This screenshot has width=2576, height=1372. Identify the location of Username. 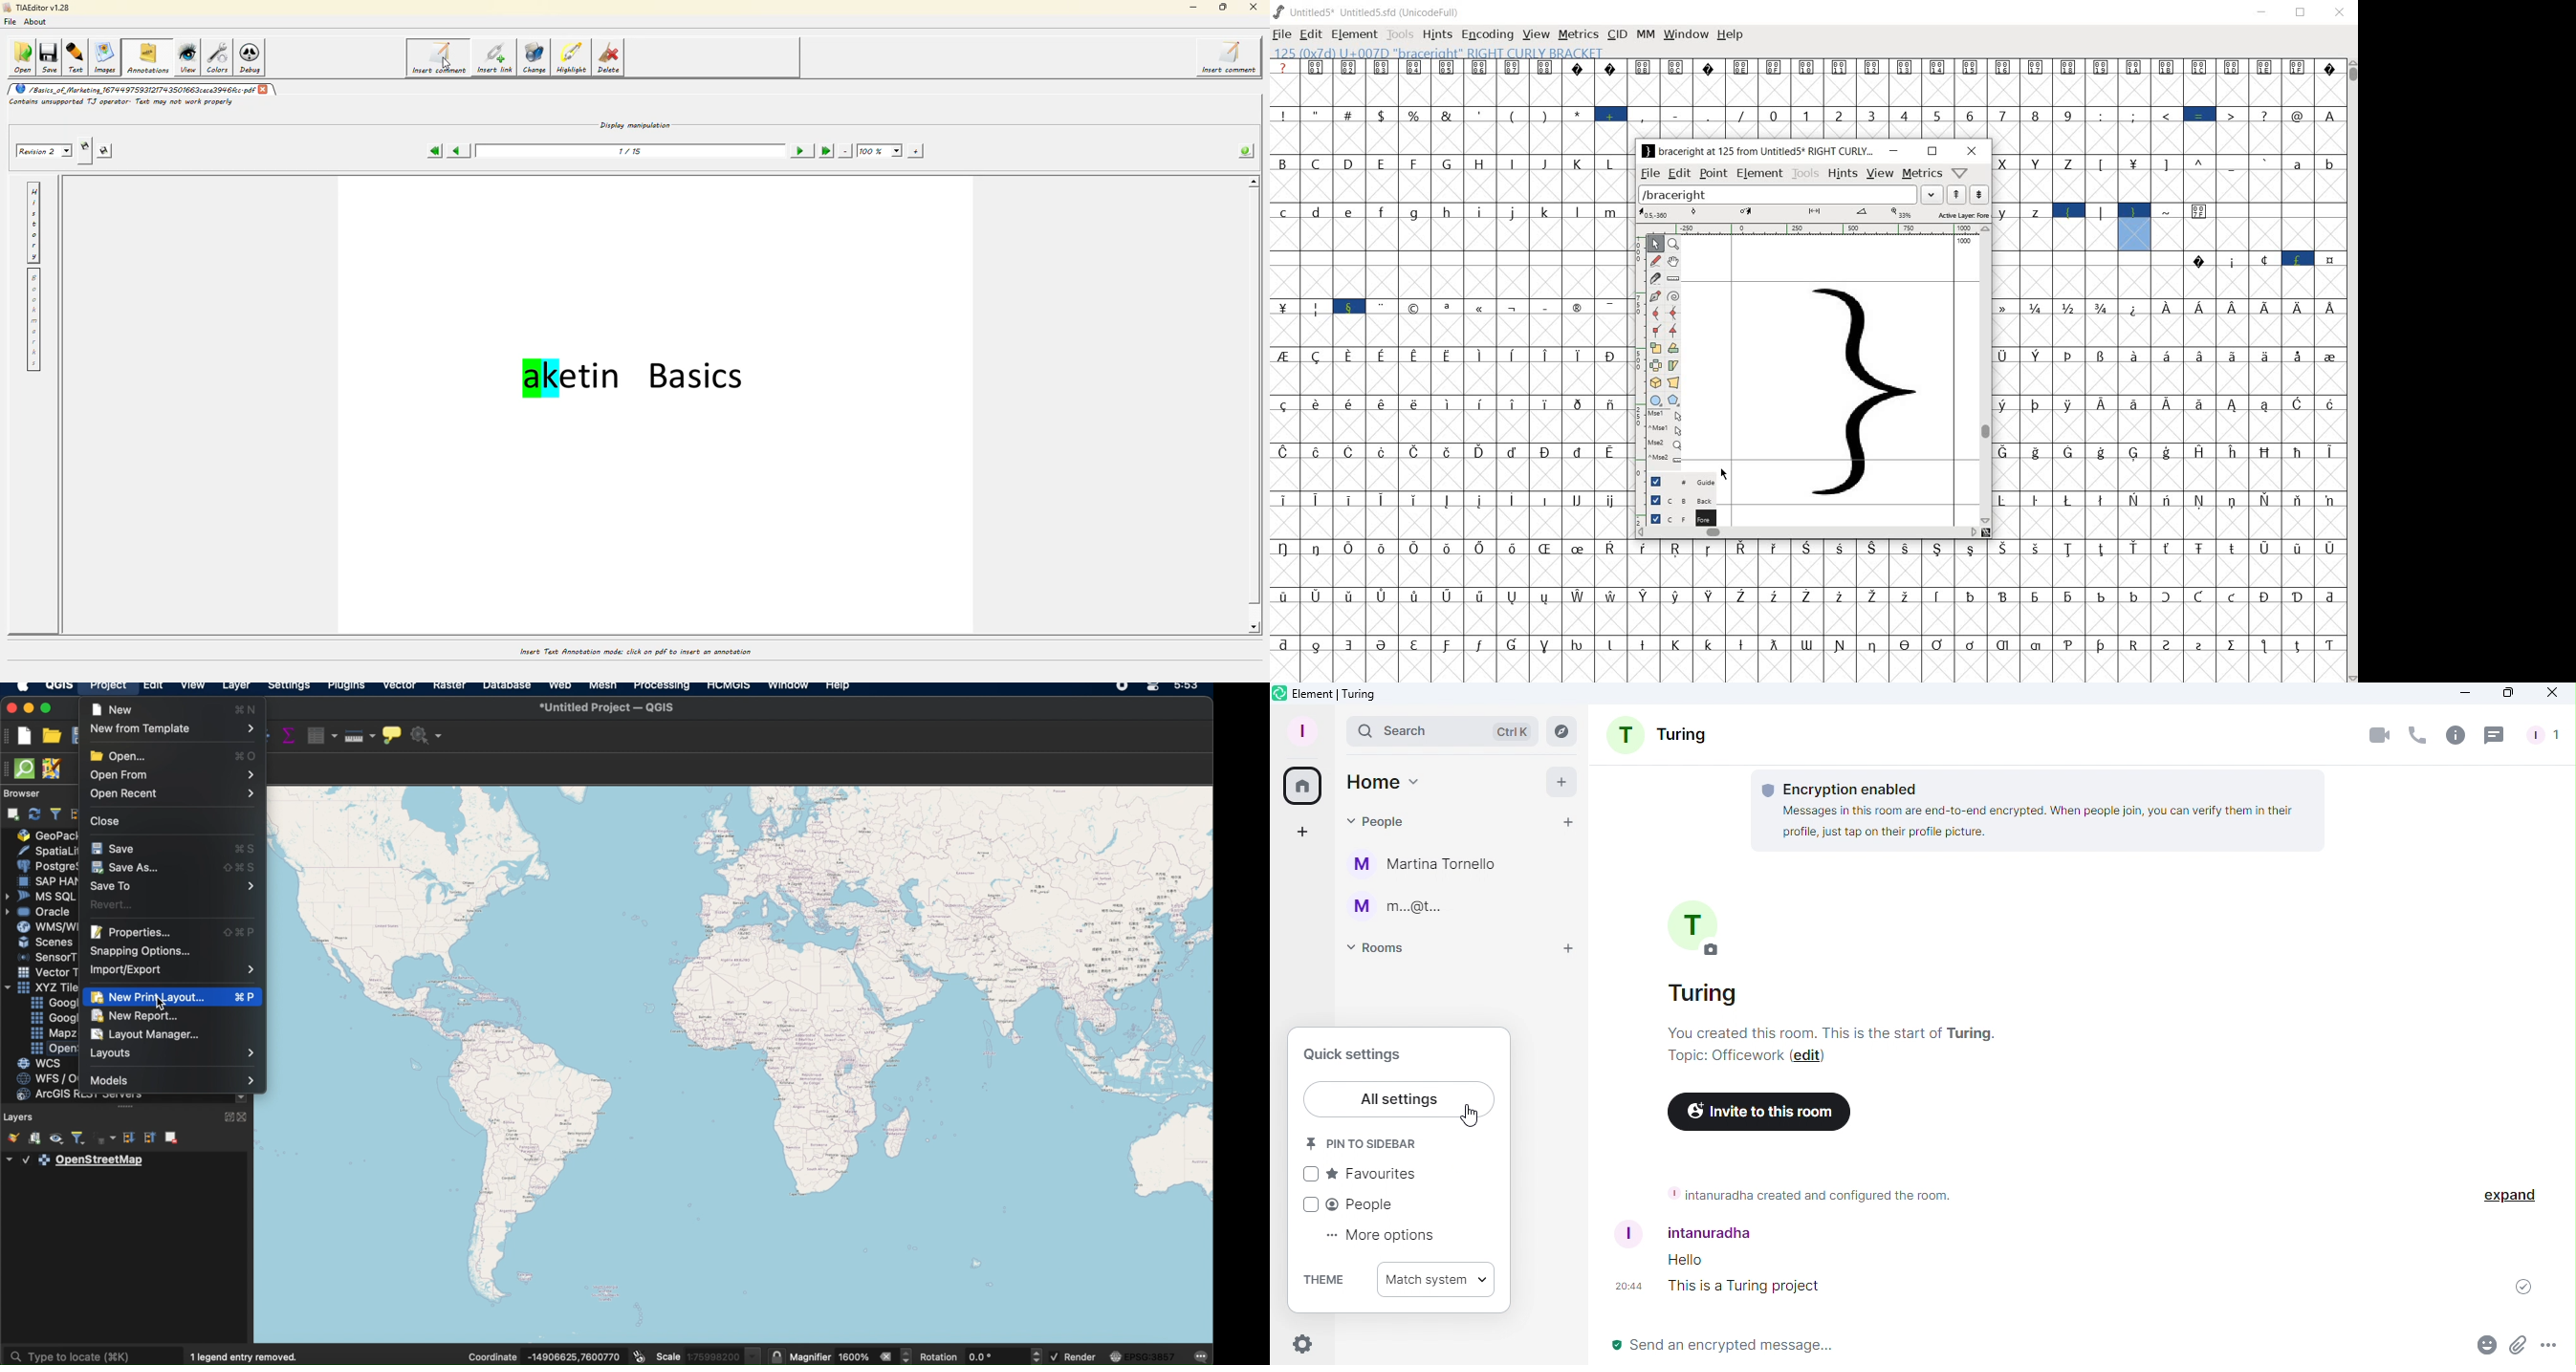
(1703, 1234).